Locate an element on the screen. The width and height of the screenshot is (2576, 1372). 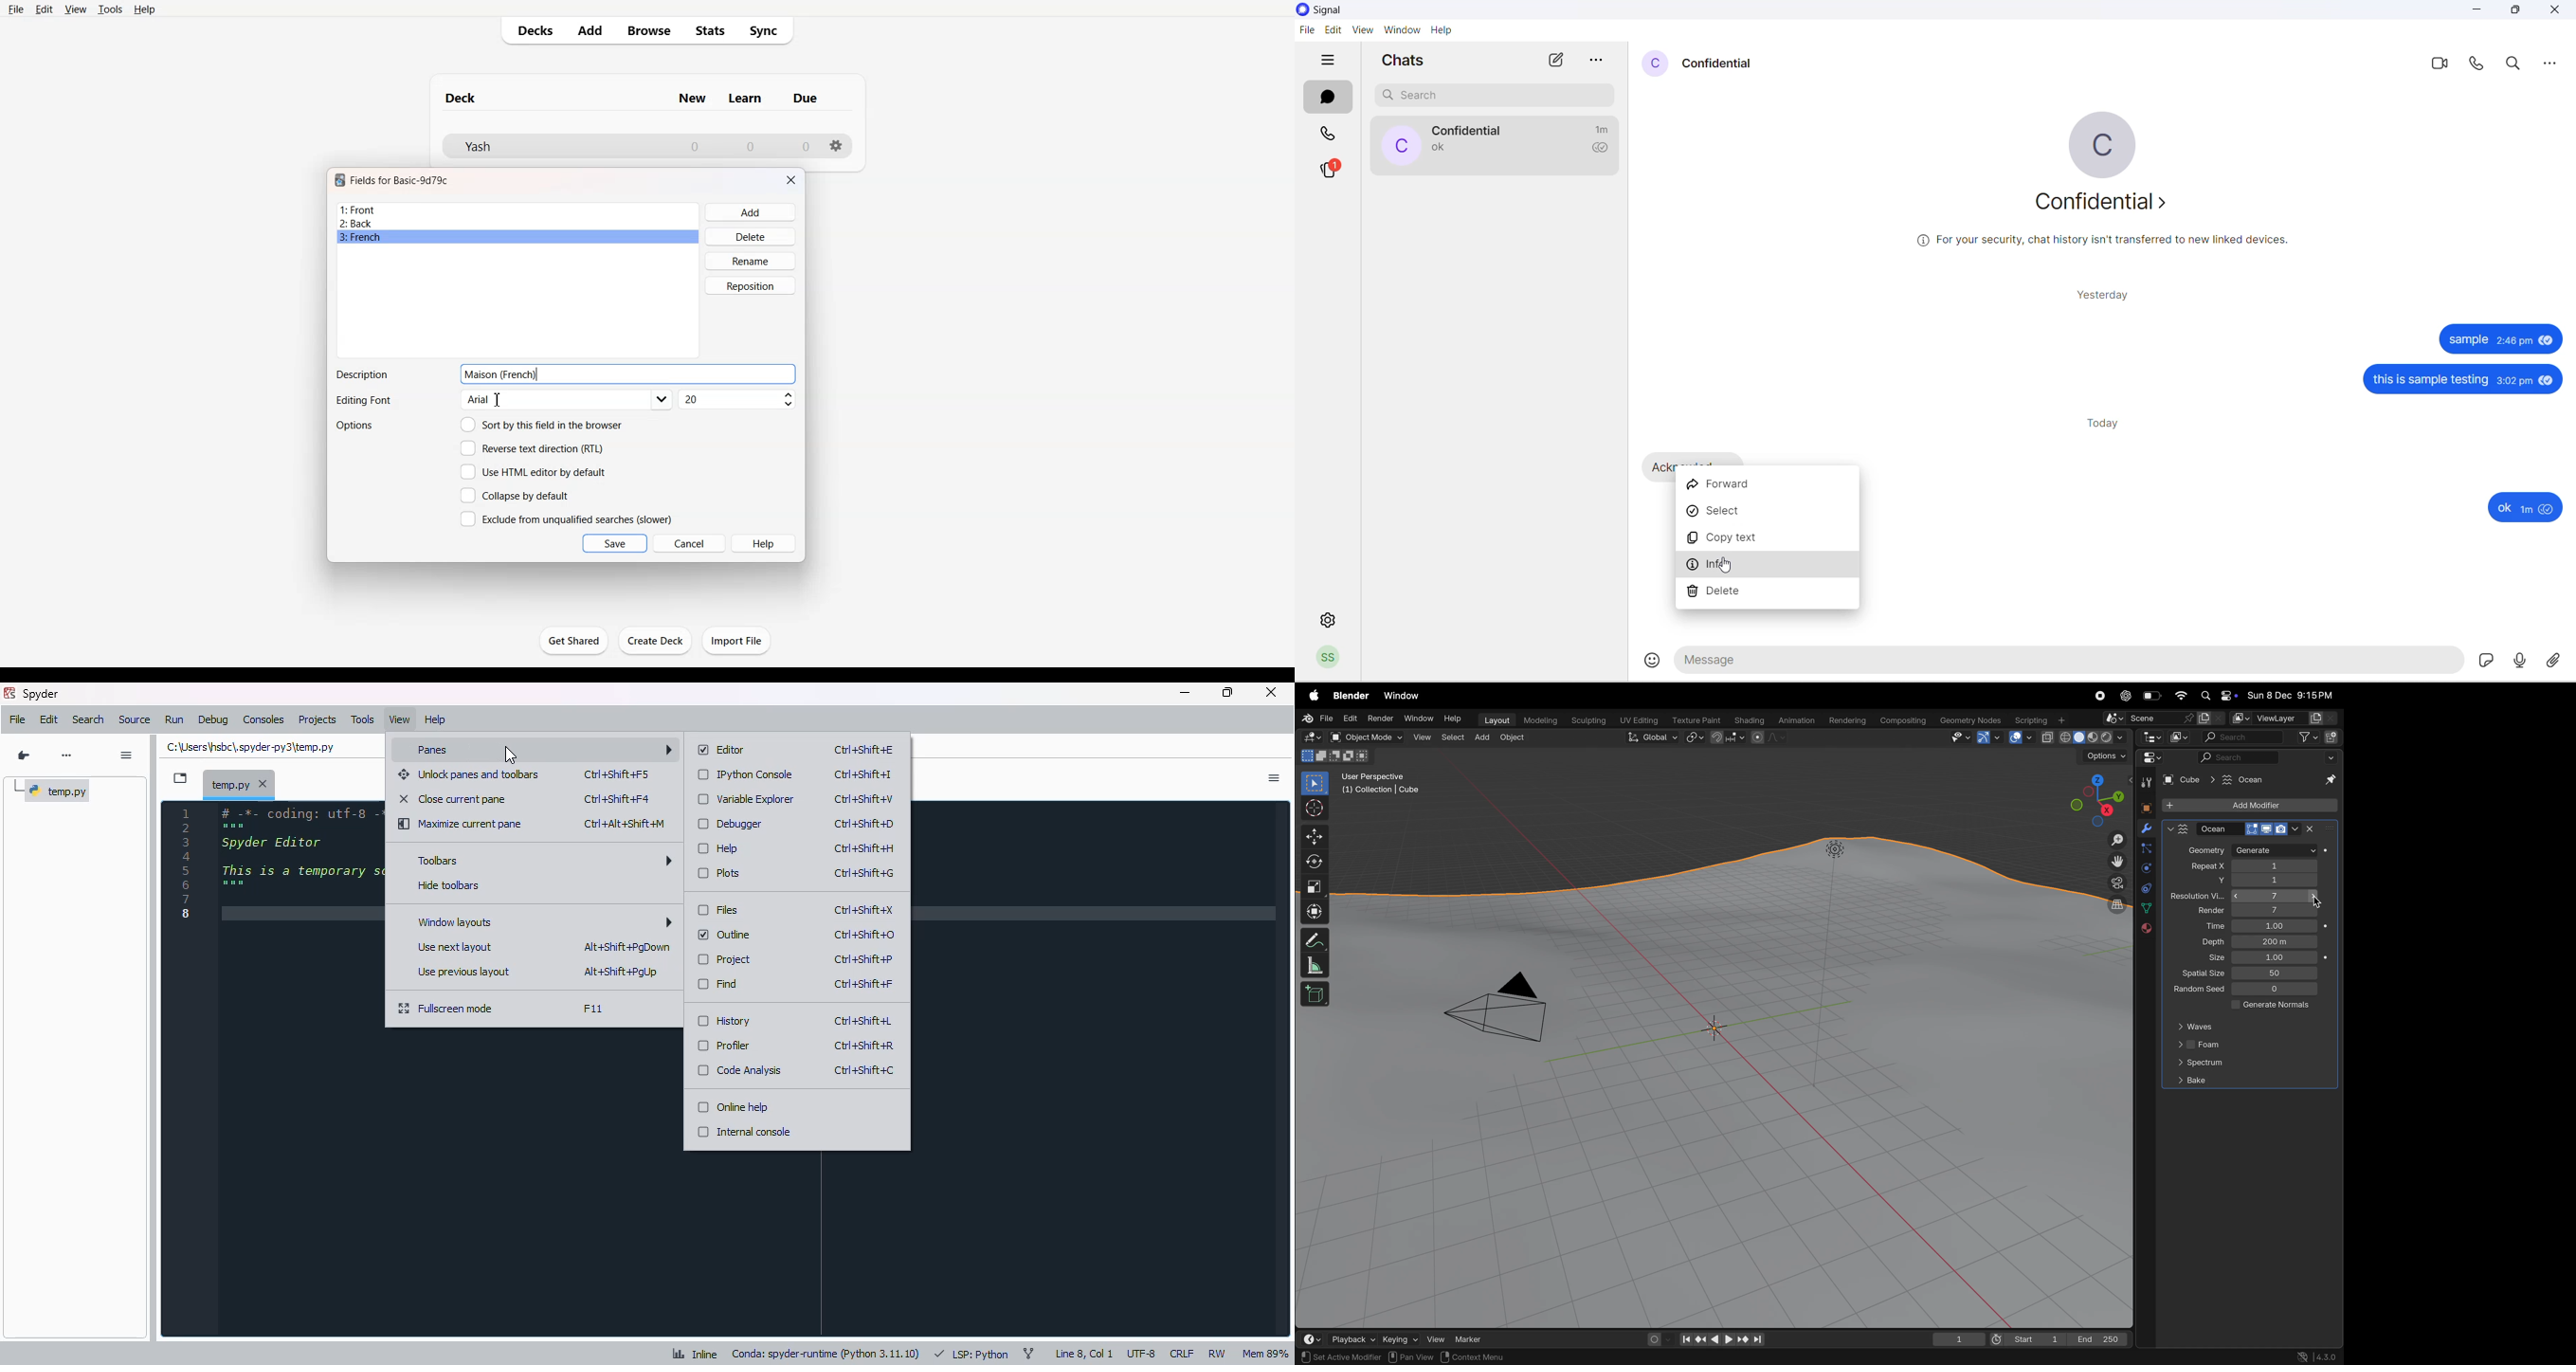
Number of due cards is located at coordinates (806, 146).